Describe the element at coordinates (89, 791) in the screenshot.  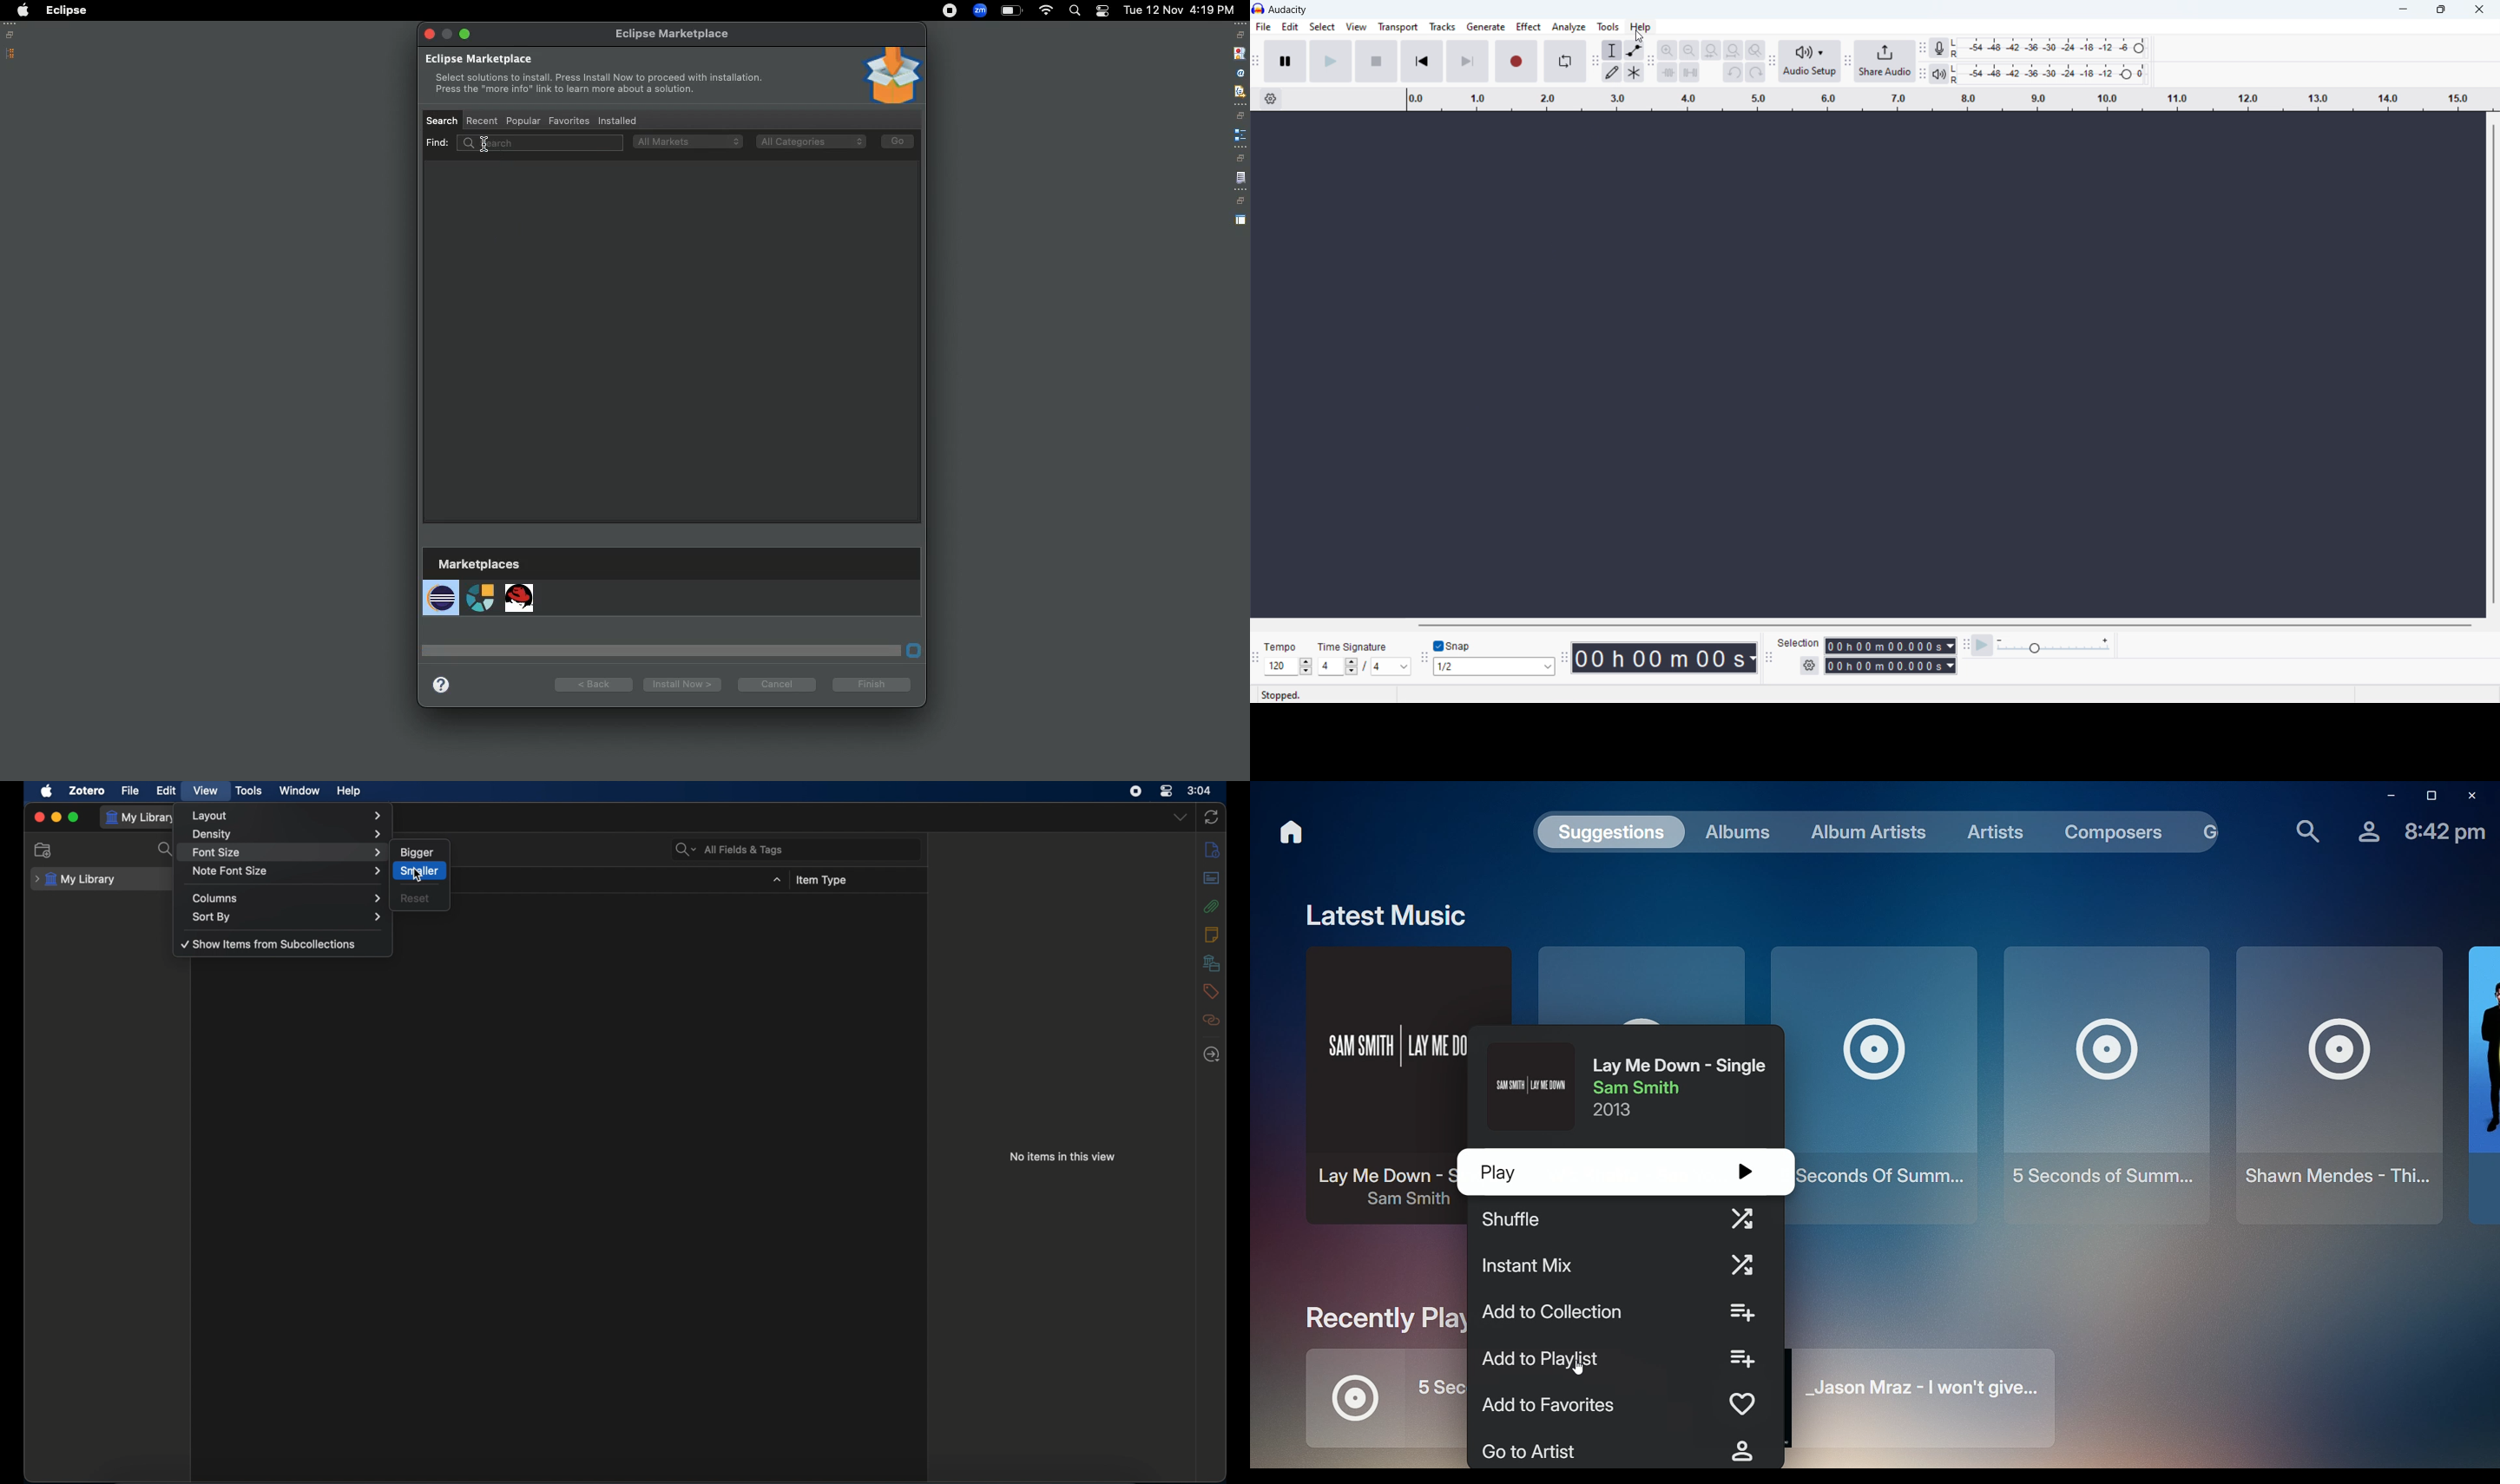
I see `zotero` at that location.